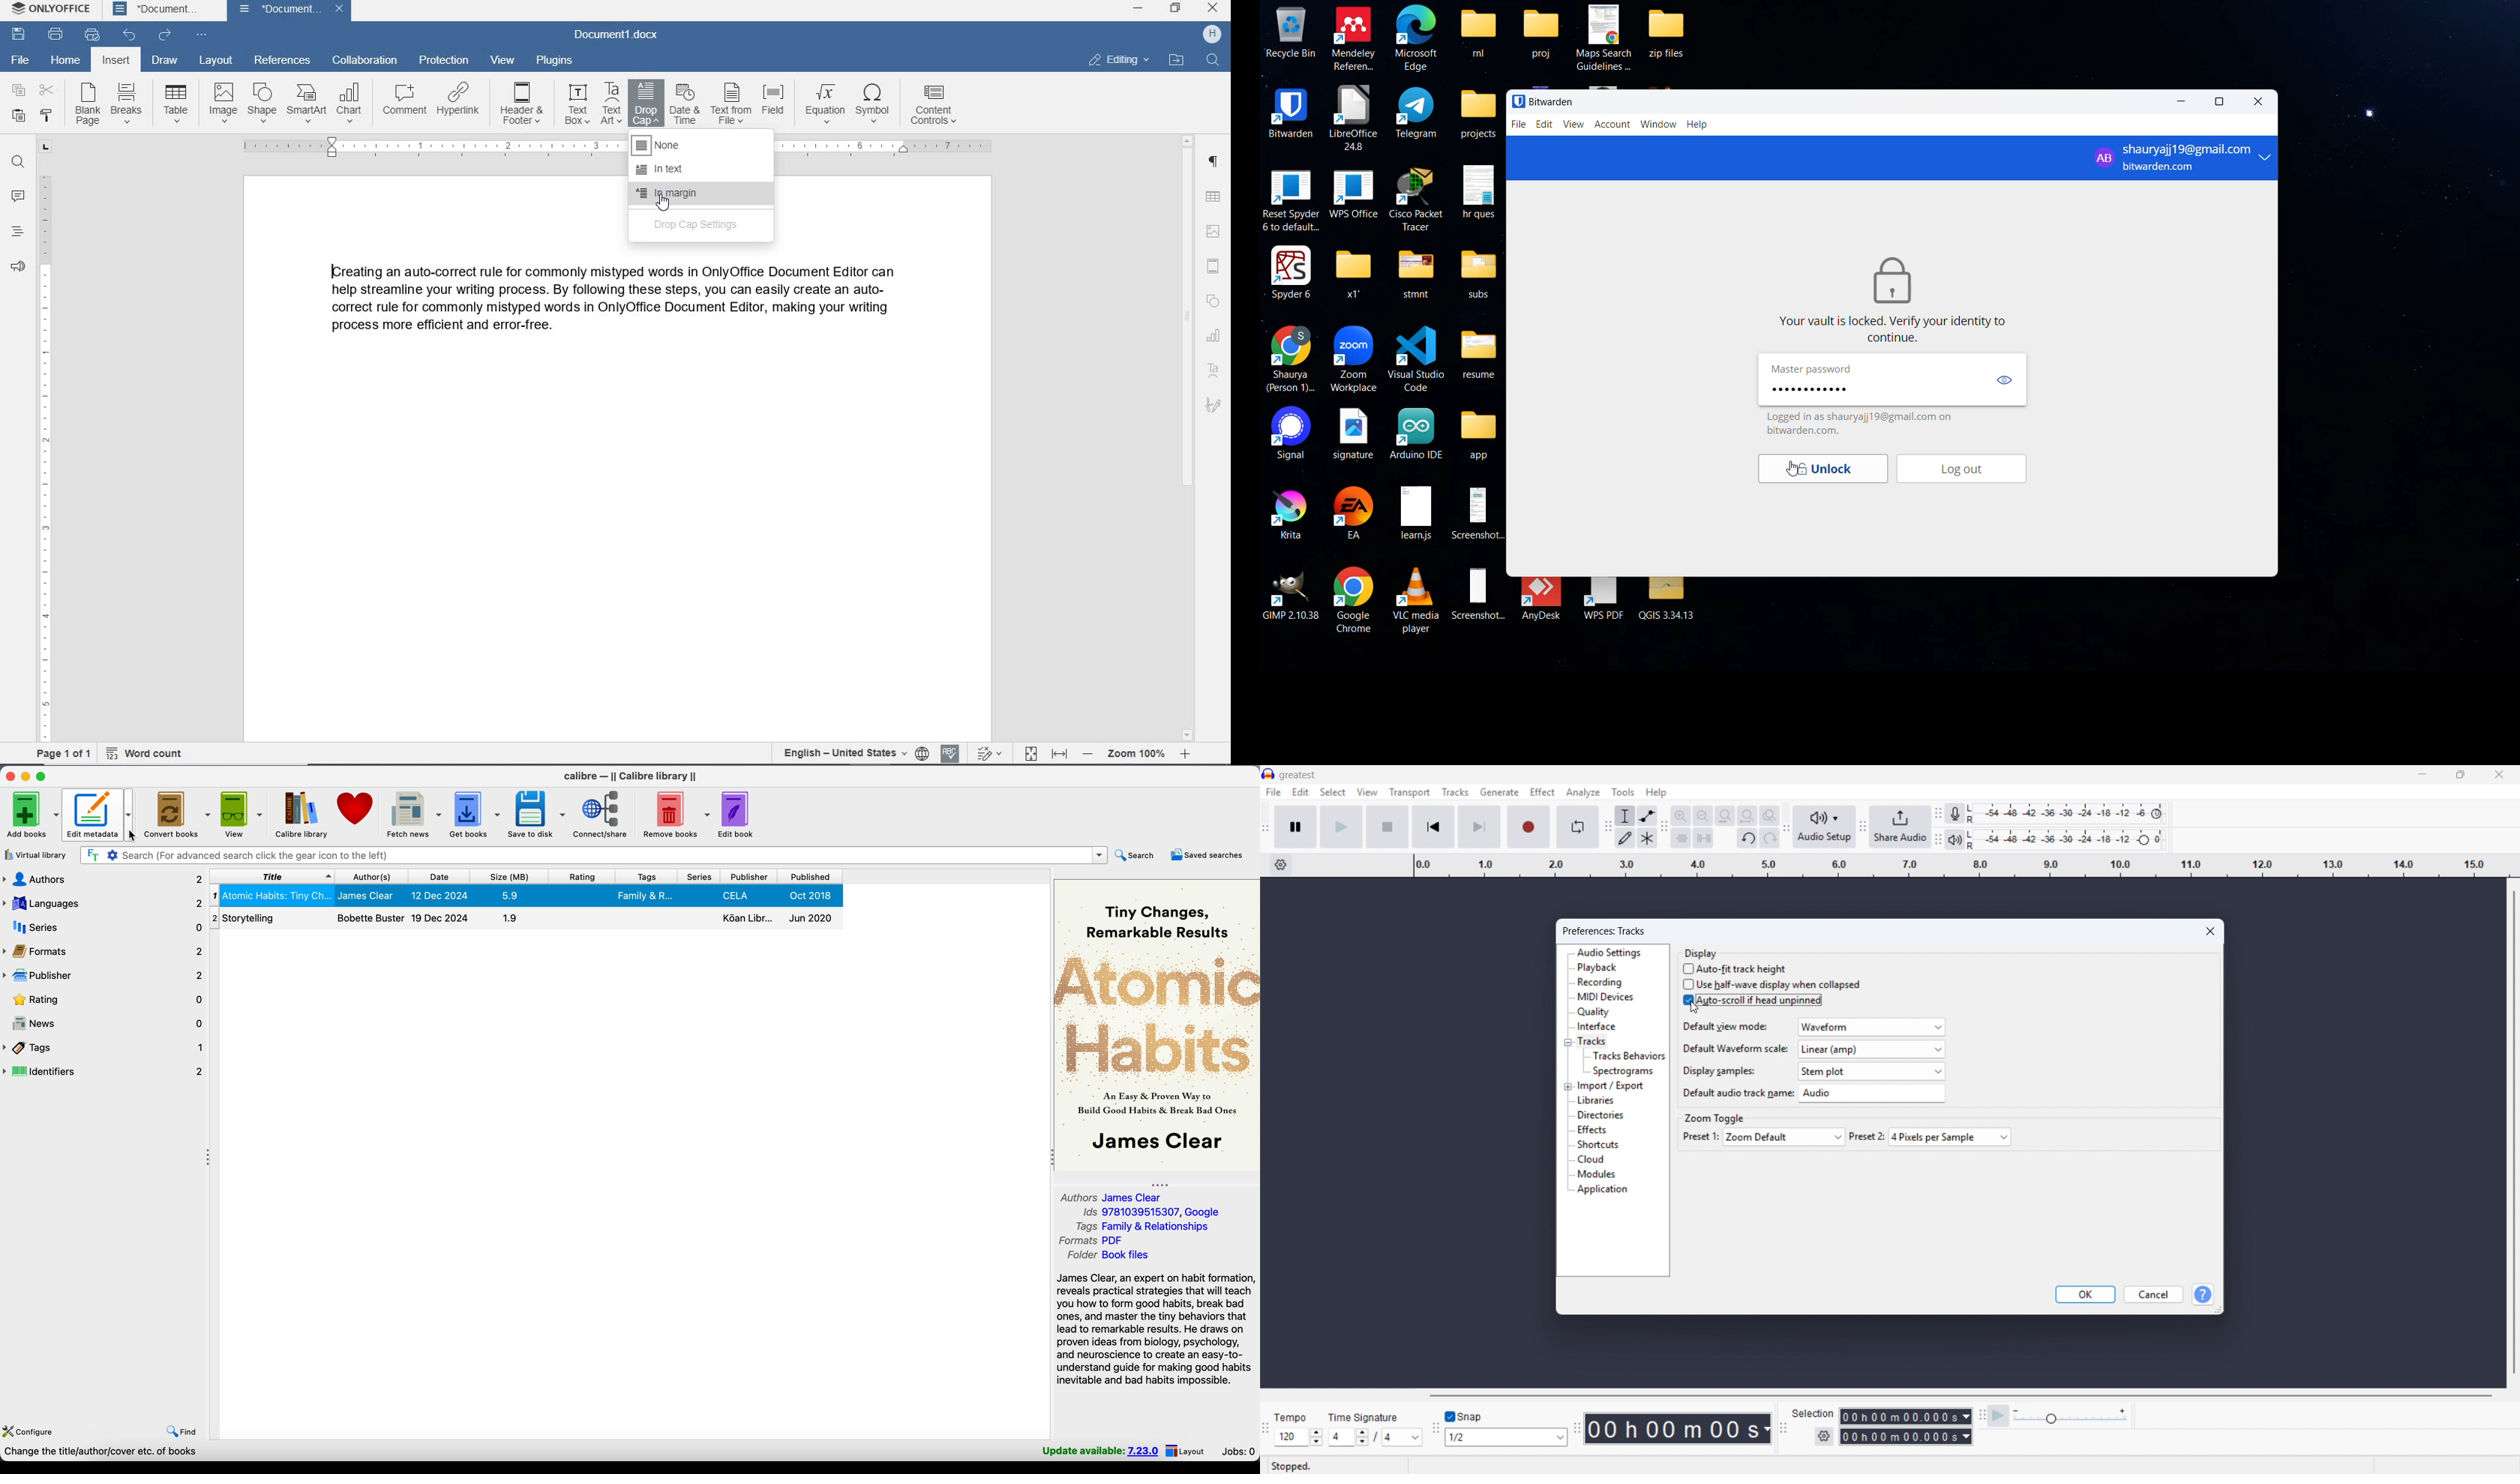 This screenshot has height=1484, width=2520. What do you see at coordinates (1724, 1026) in the screenshot?
I see `Default view mode ` at bounding box center [1724, 1026].